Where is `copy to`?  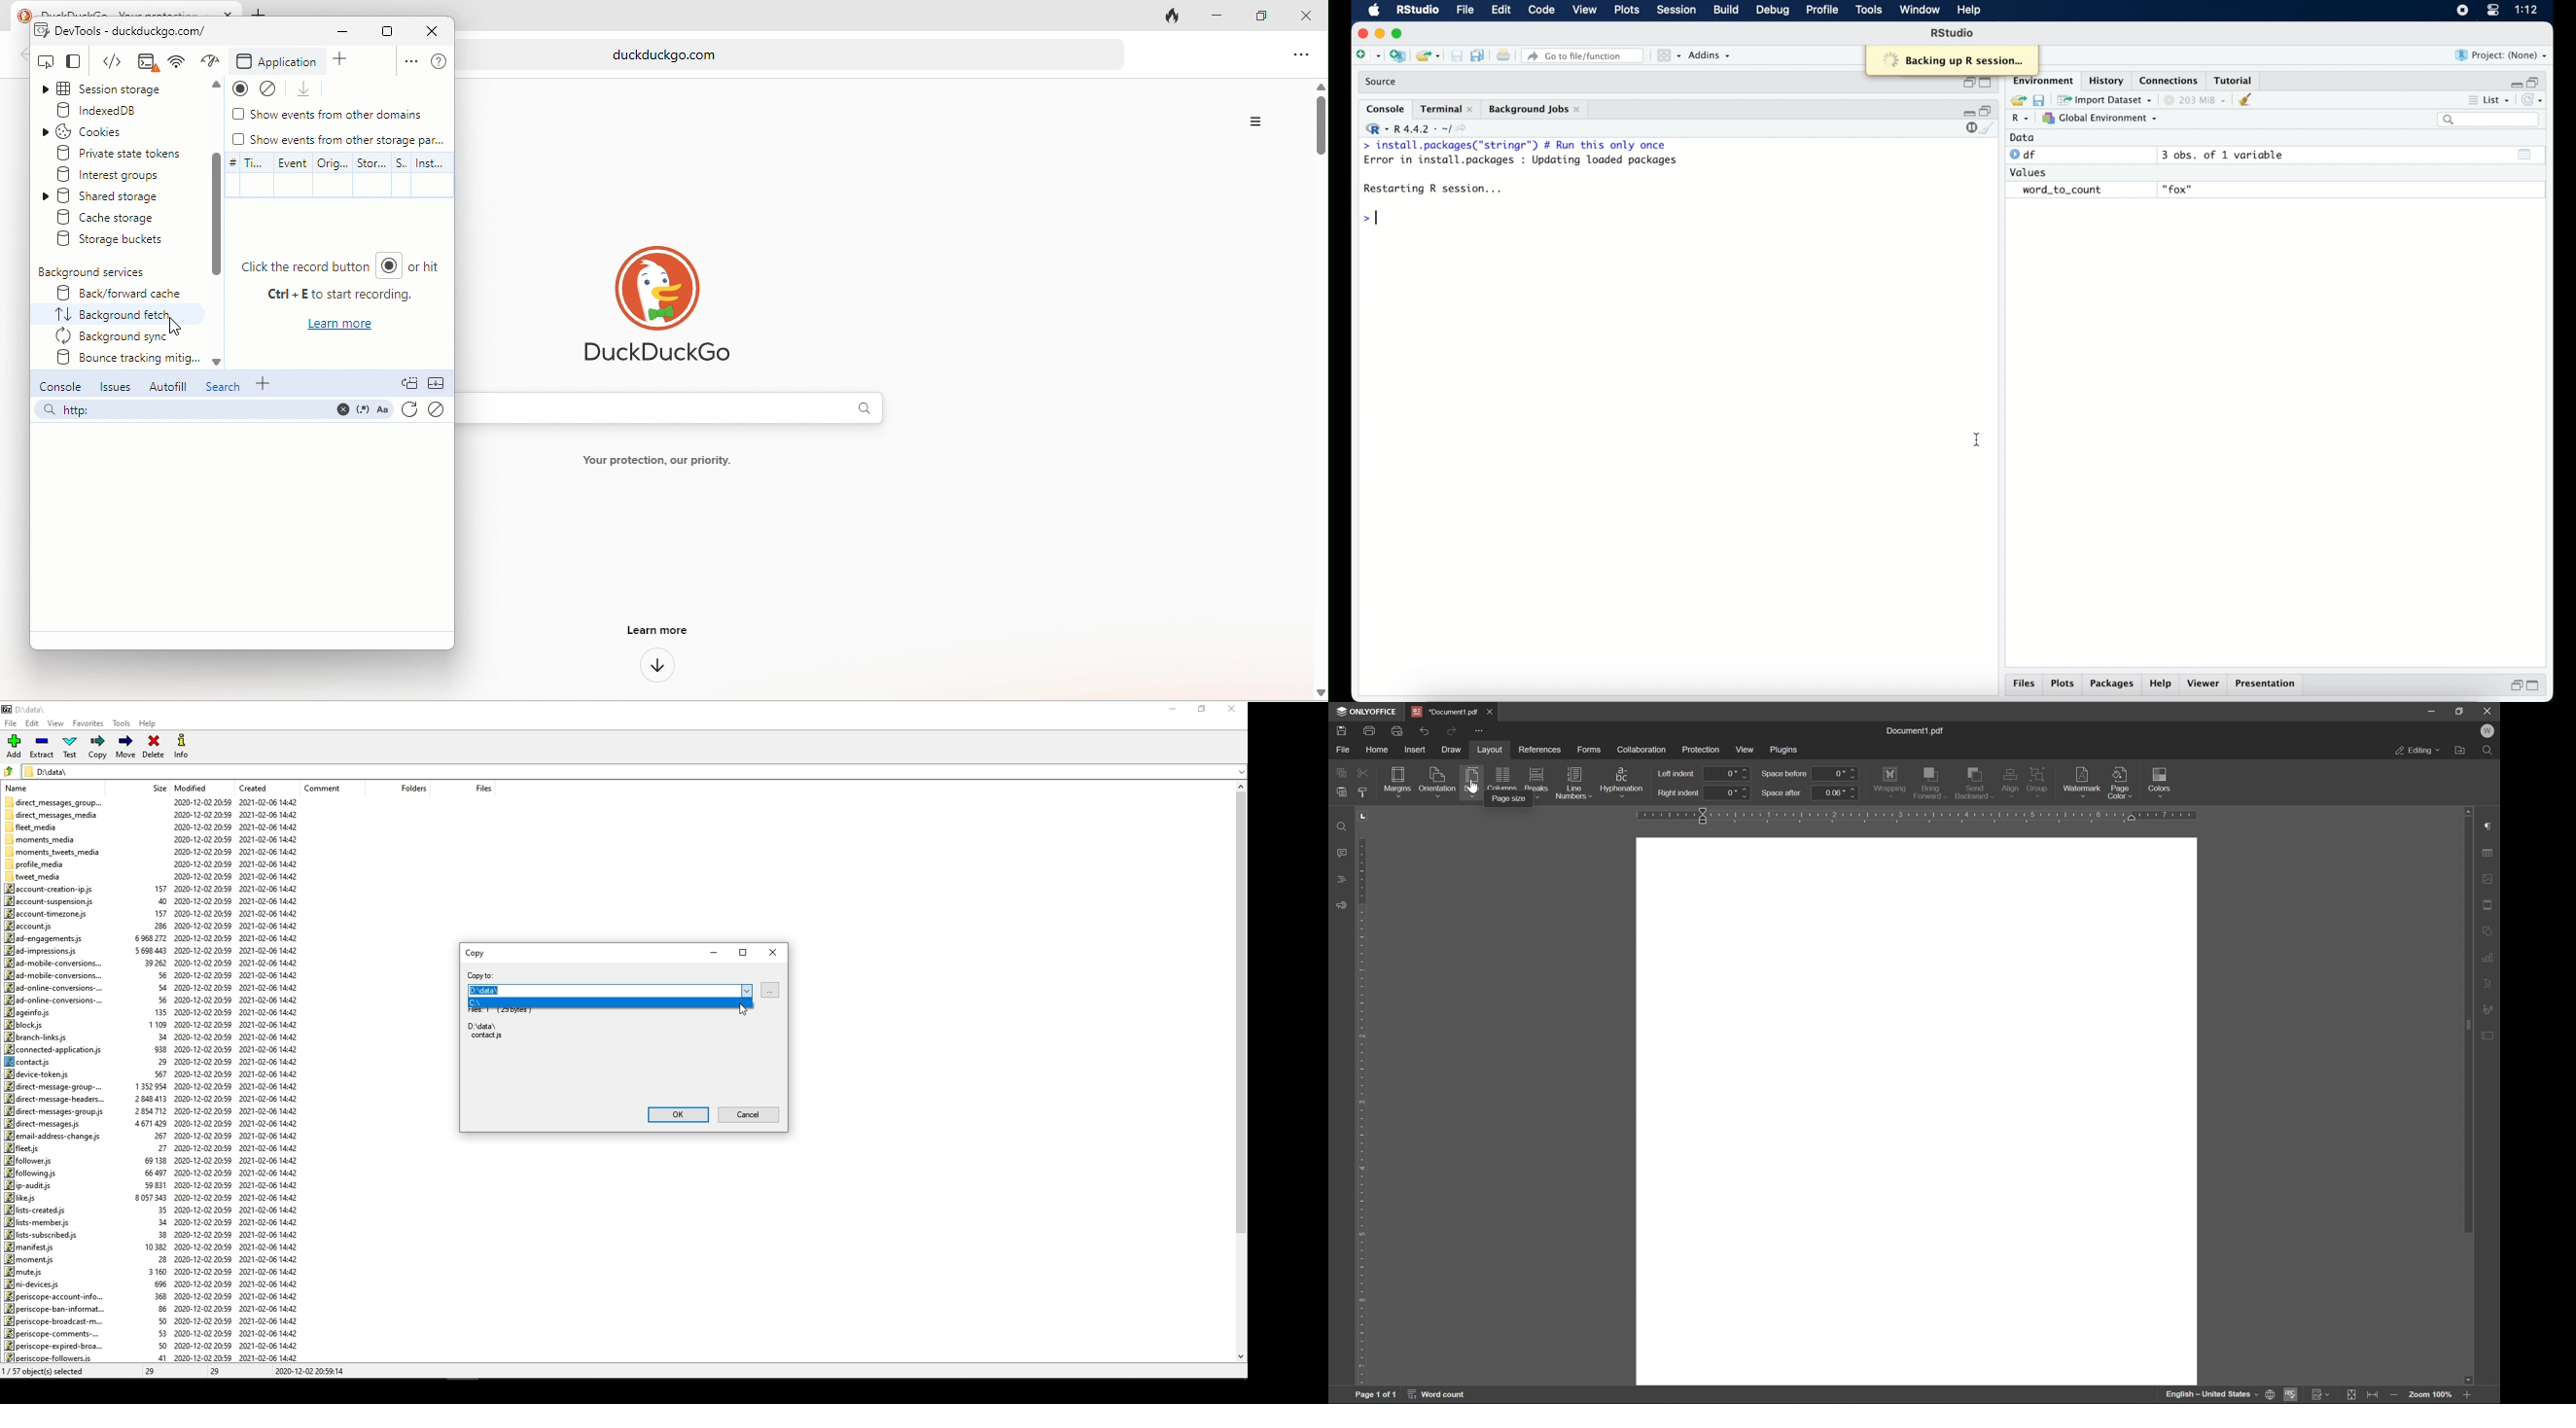 copy to is located at coordinates (480, 974).